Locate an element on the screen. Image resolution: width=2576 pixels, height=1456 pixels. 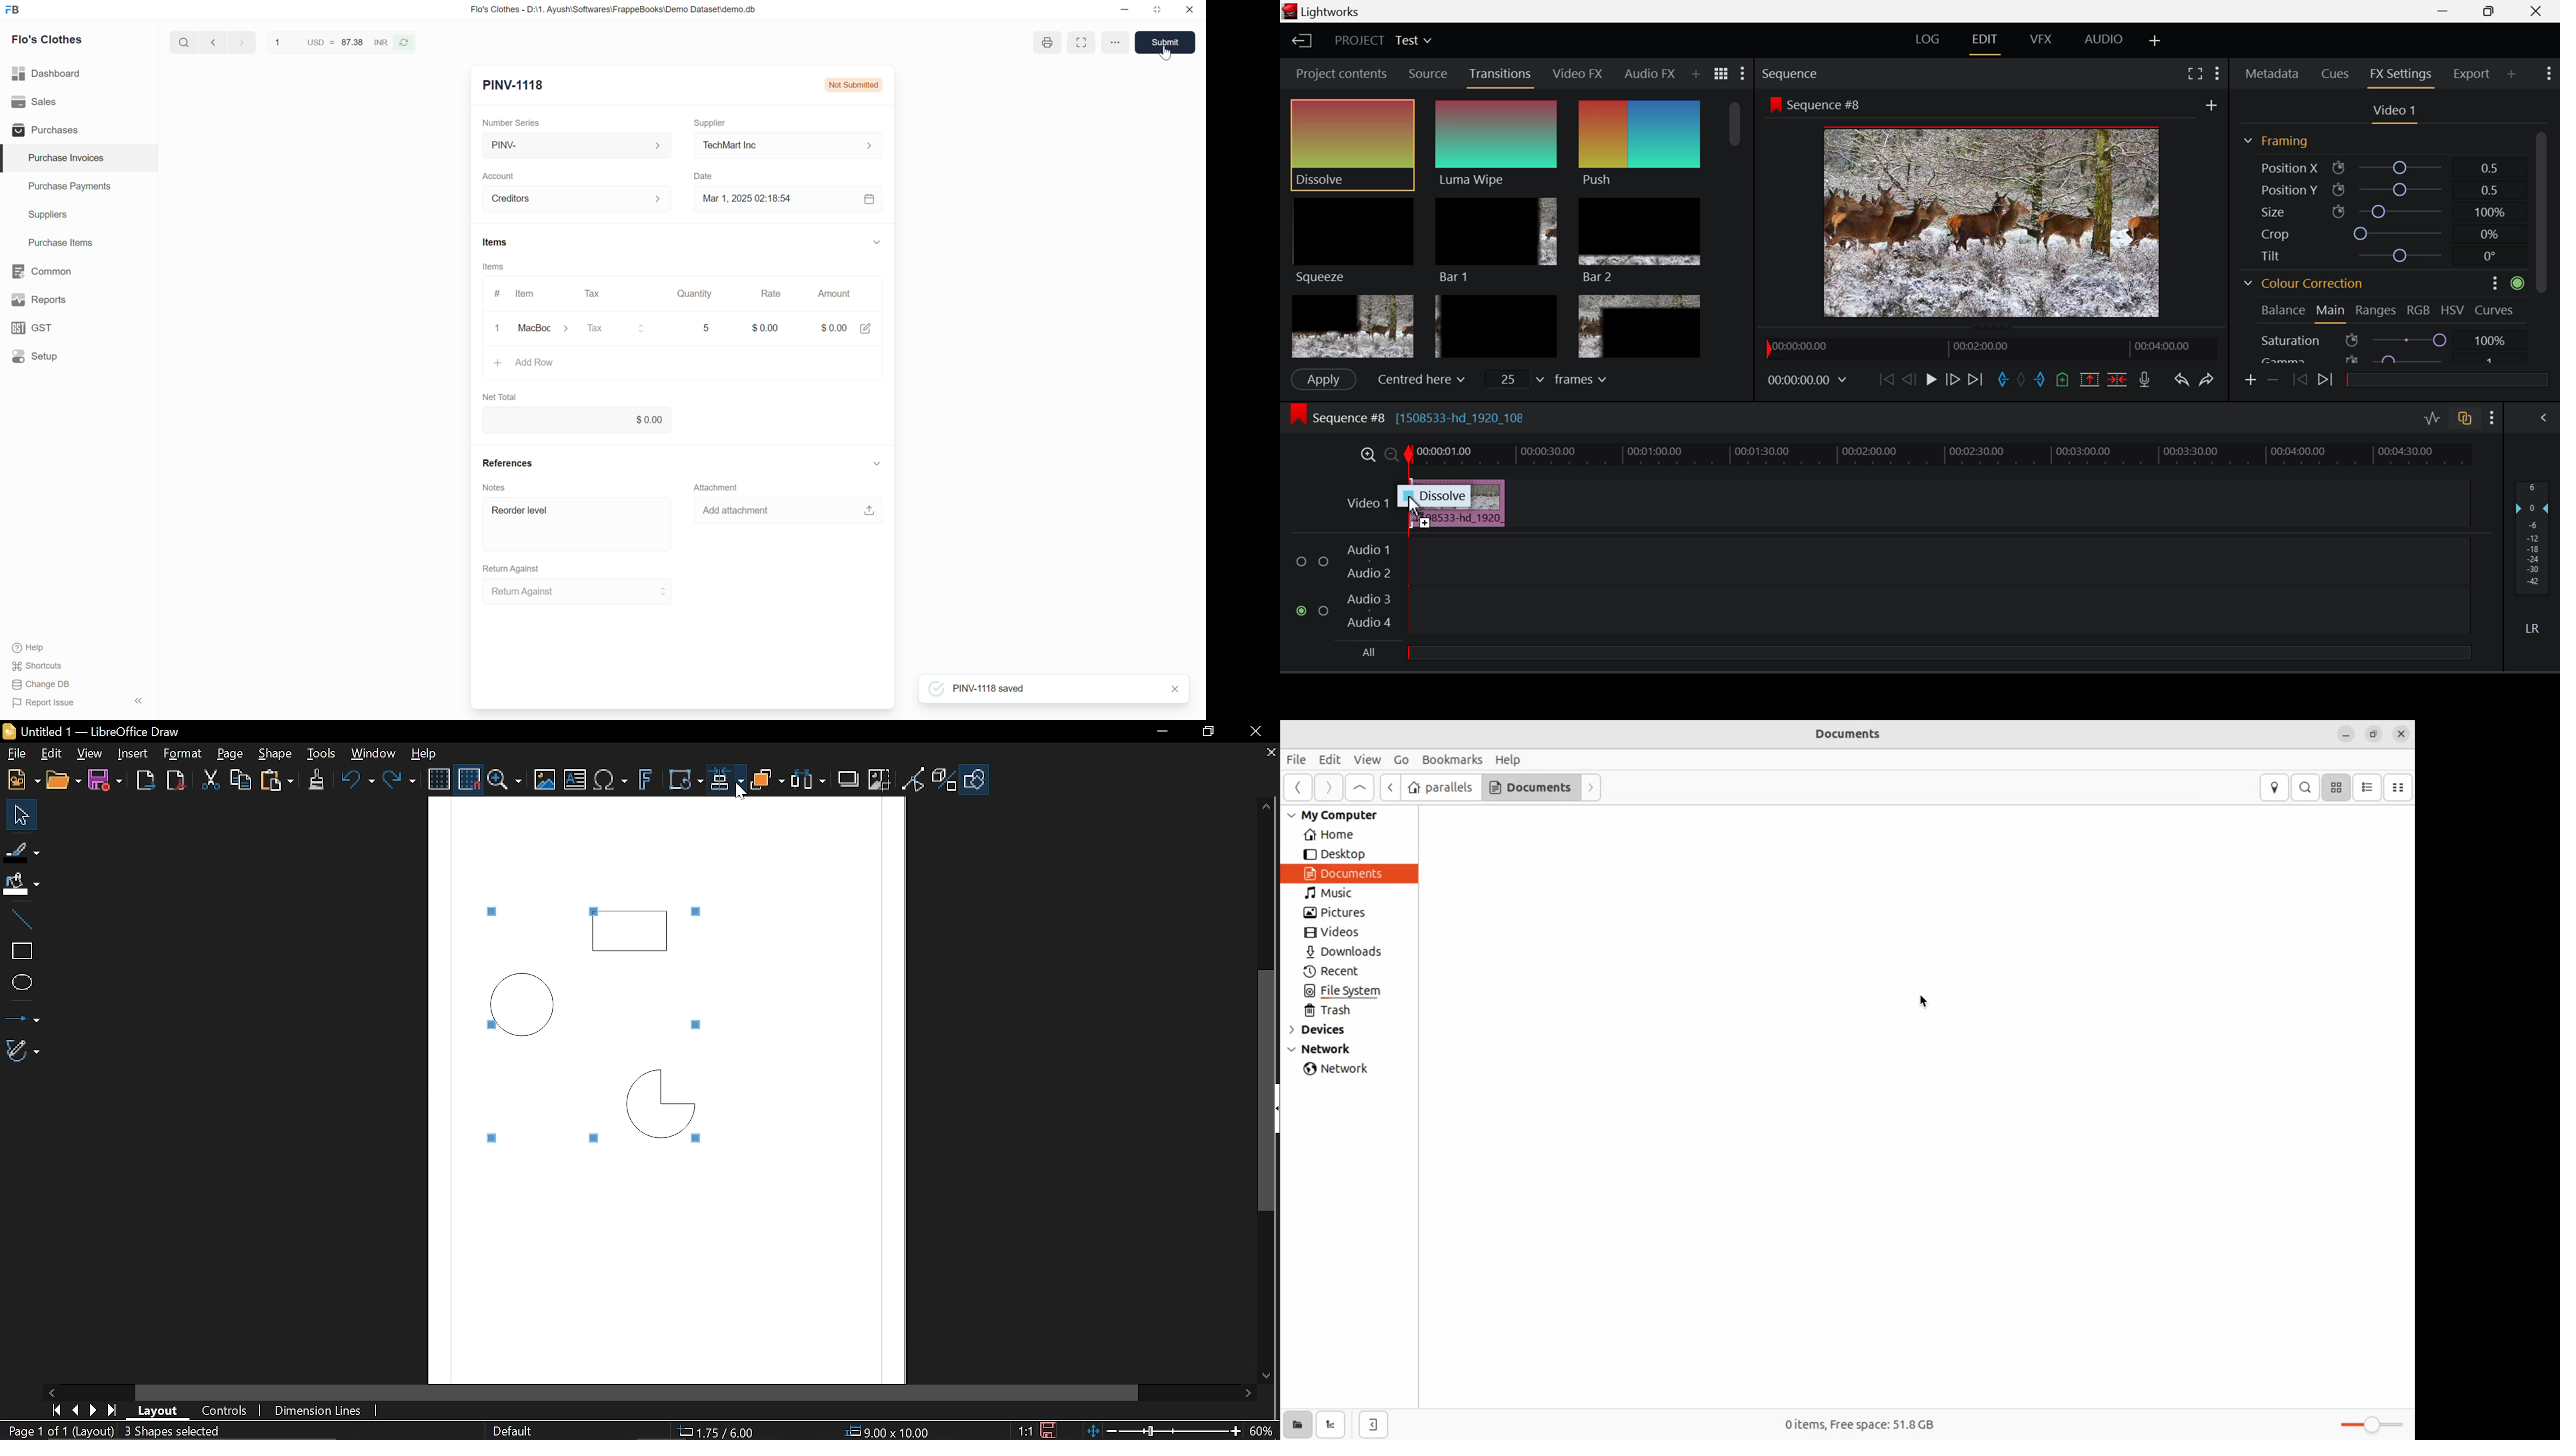
Search is located at coordinates (184, 42).